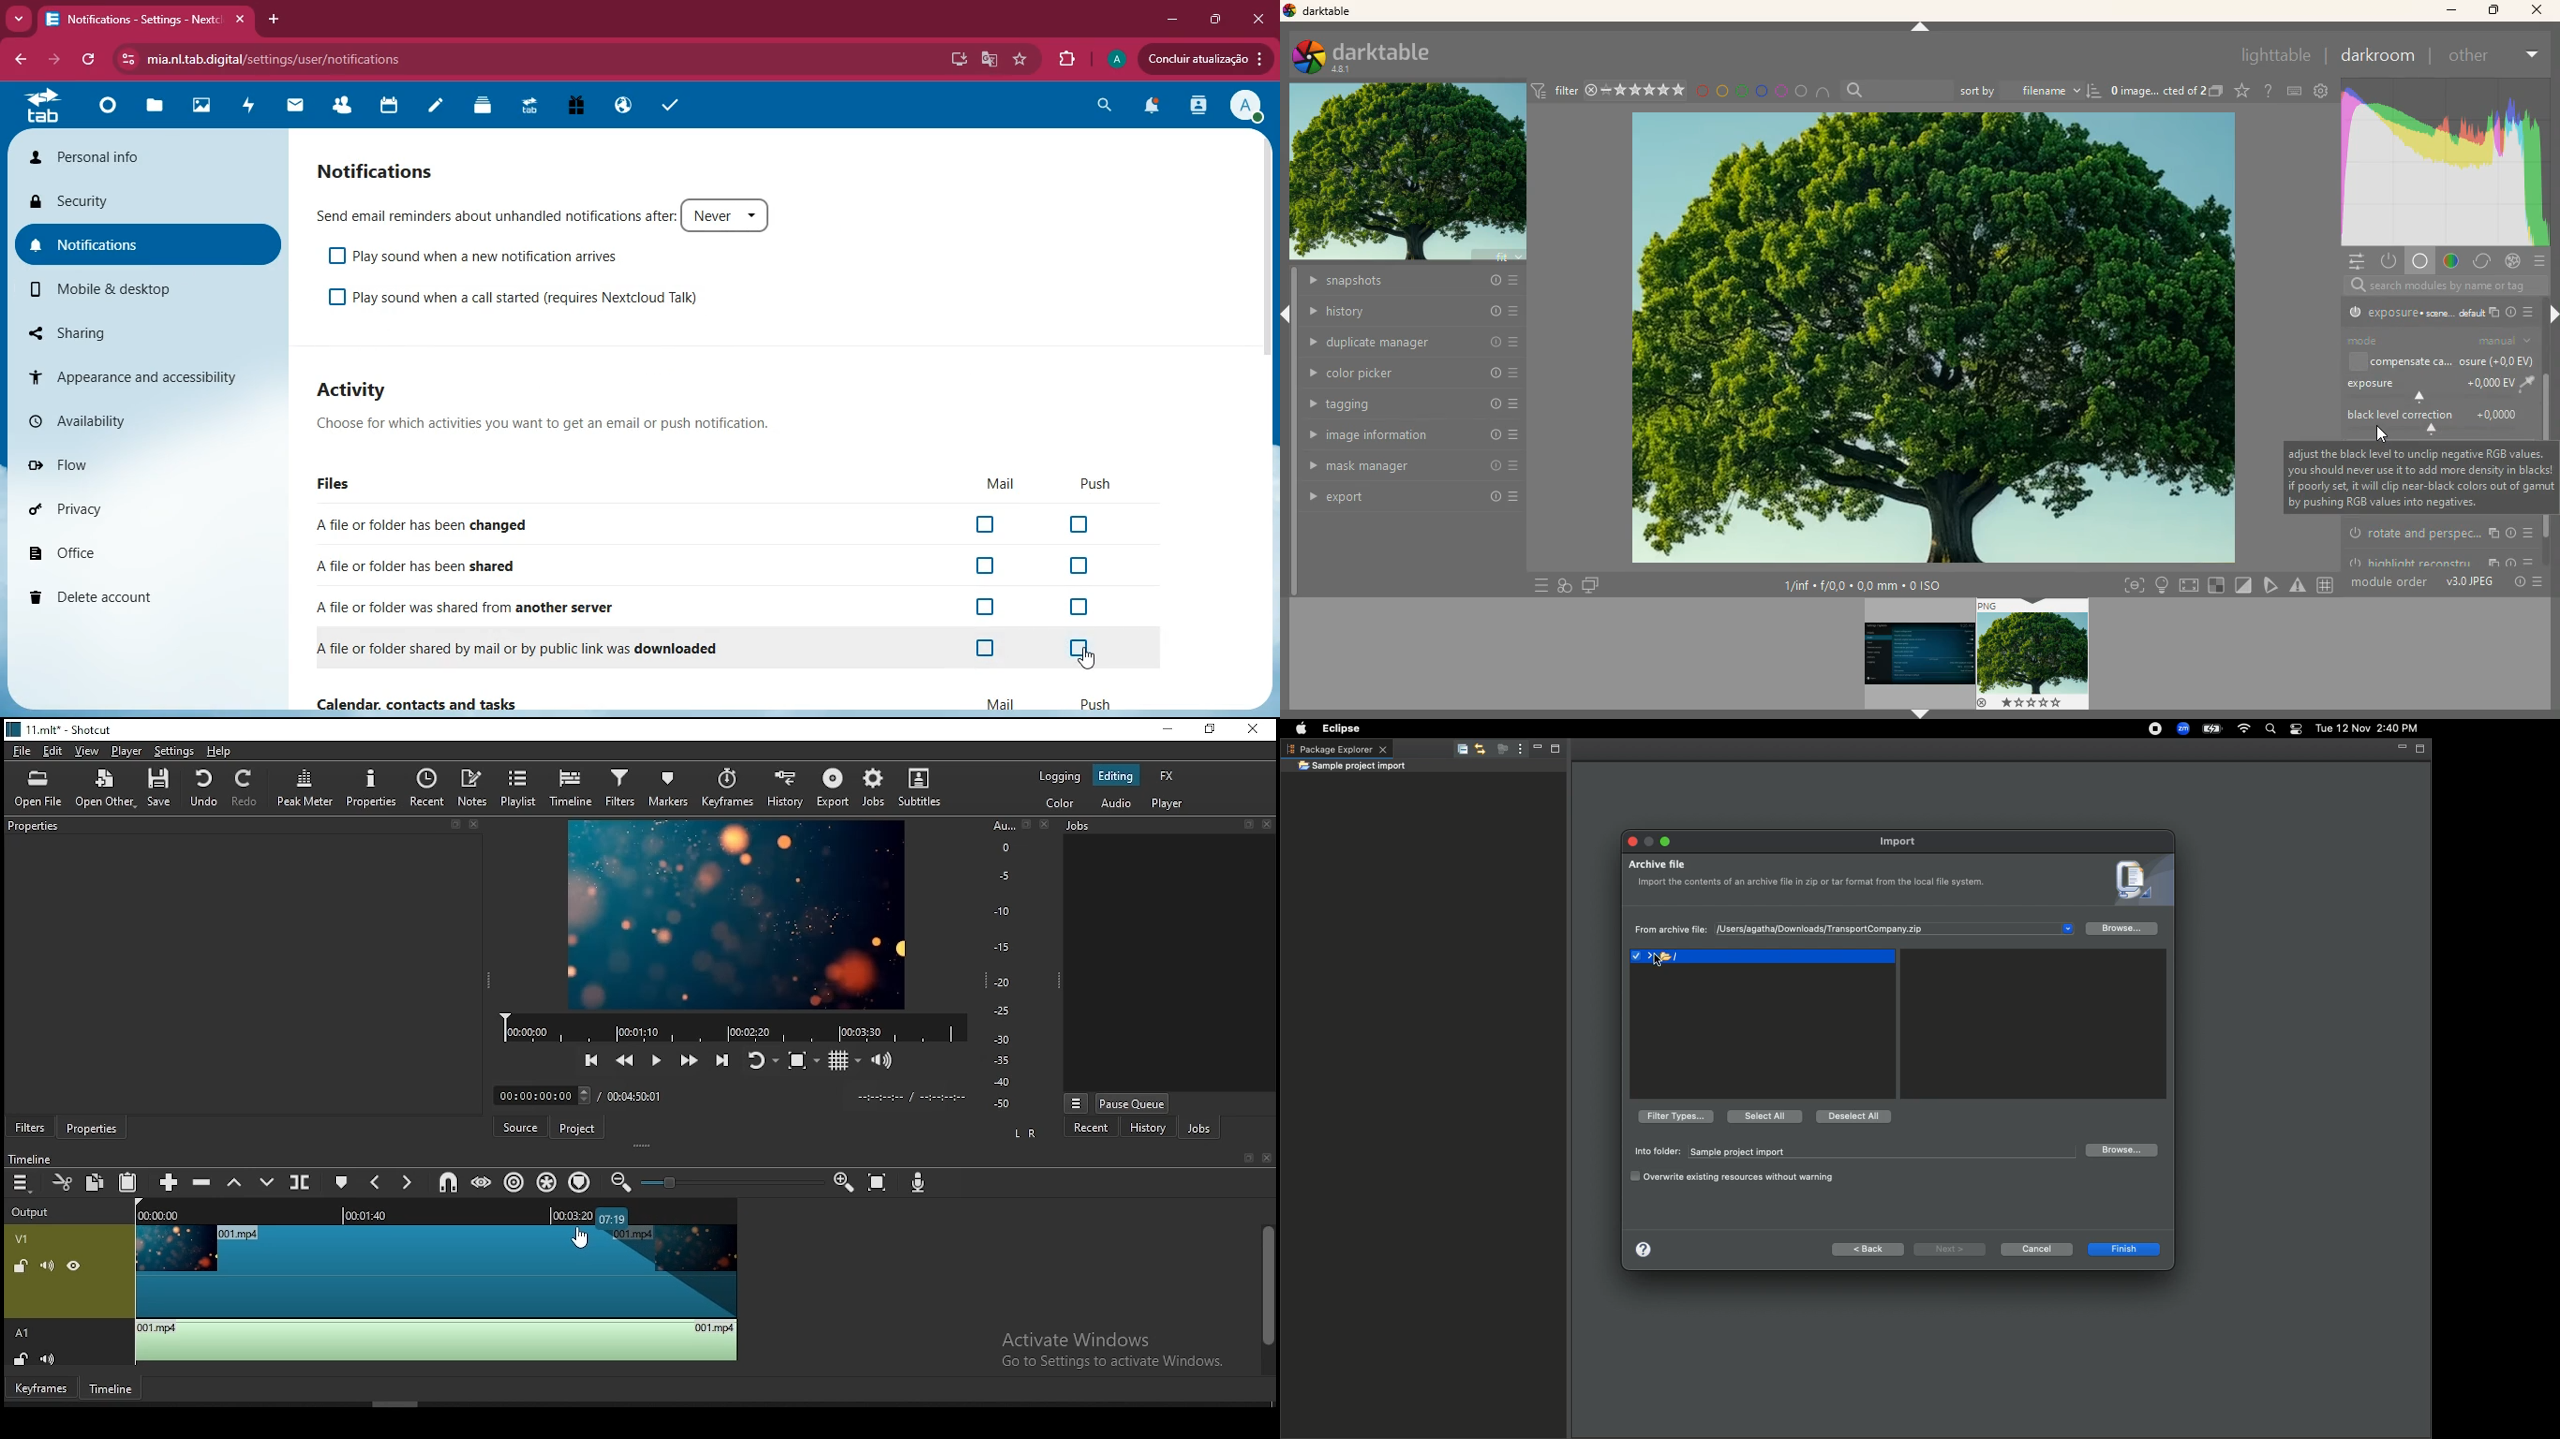 The width and height of the screenshot is (2576, 1456). What do you see at coordinates (371, 787) in the screenshot?
I see `properties` at bounding box center [371, 787].